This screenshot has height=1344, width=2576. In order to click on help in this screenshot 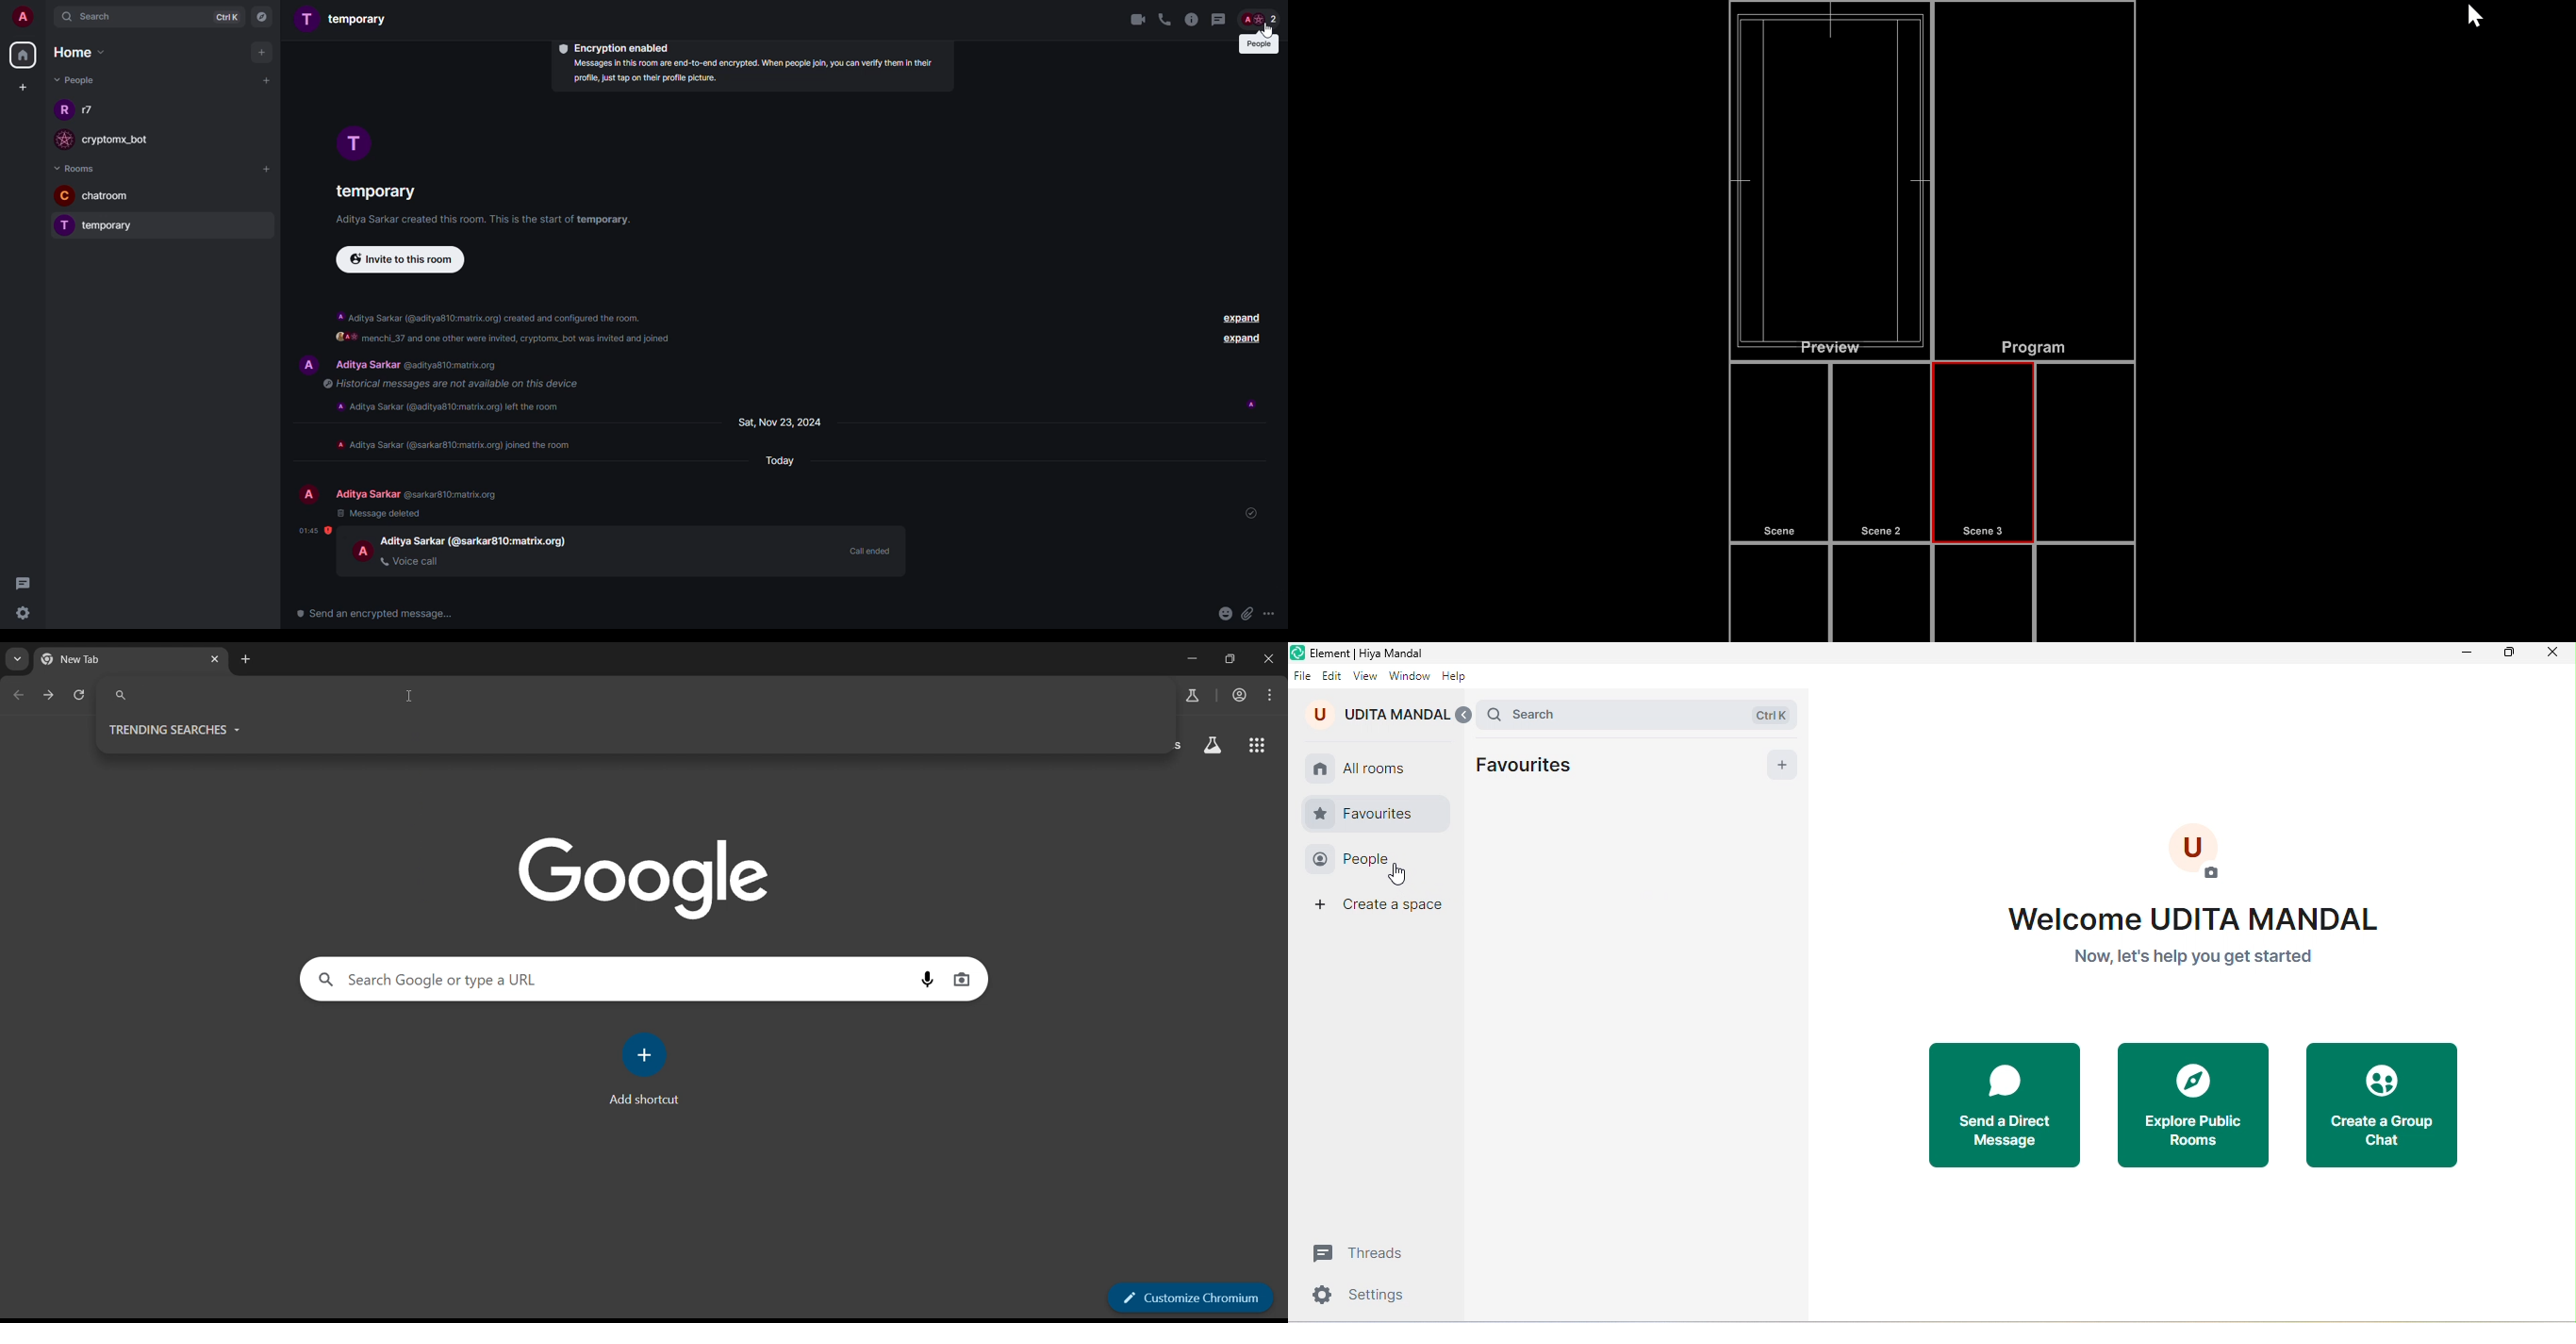, I will do `click(1461, 675)`.